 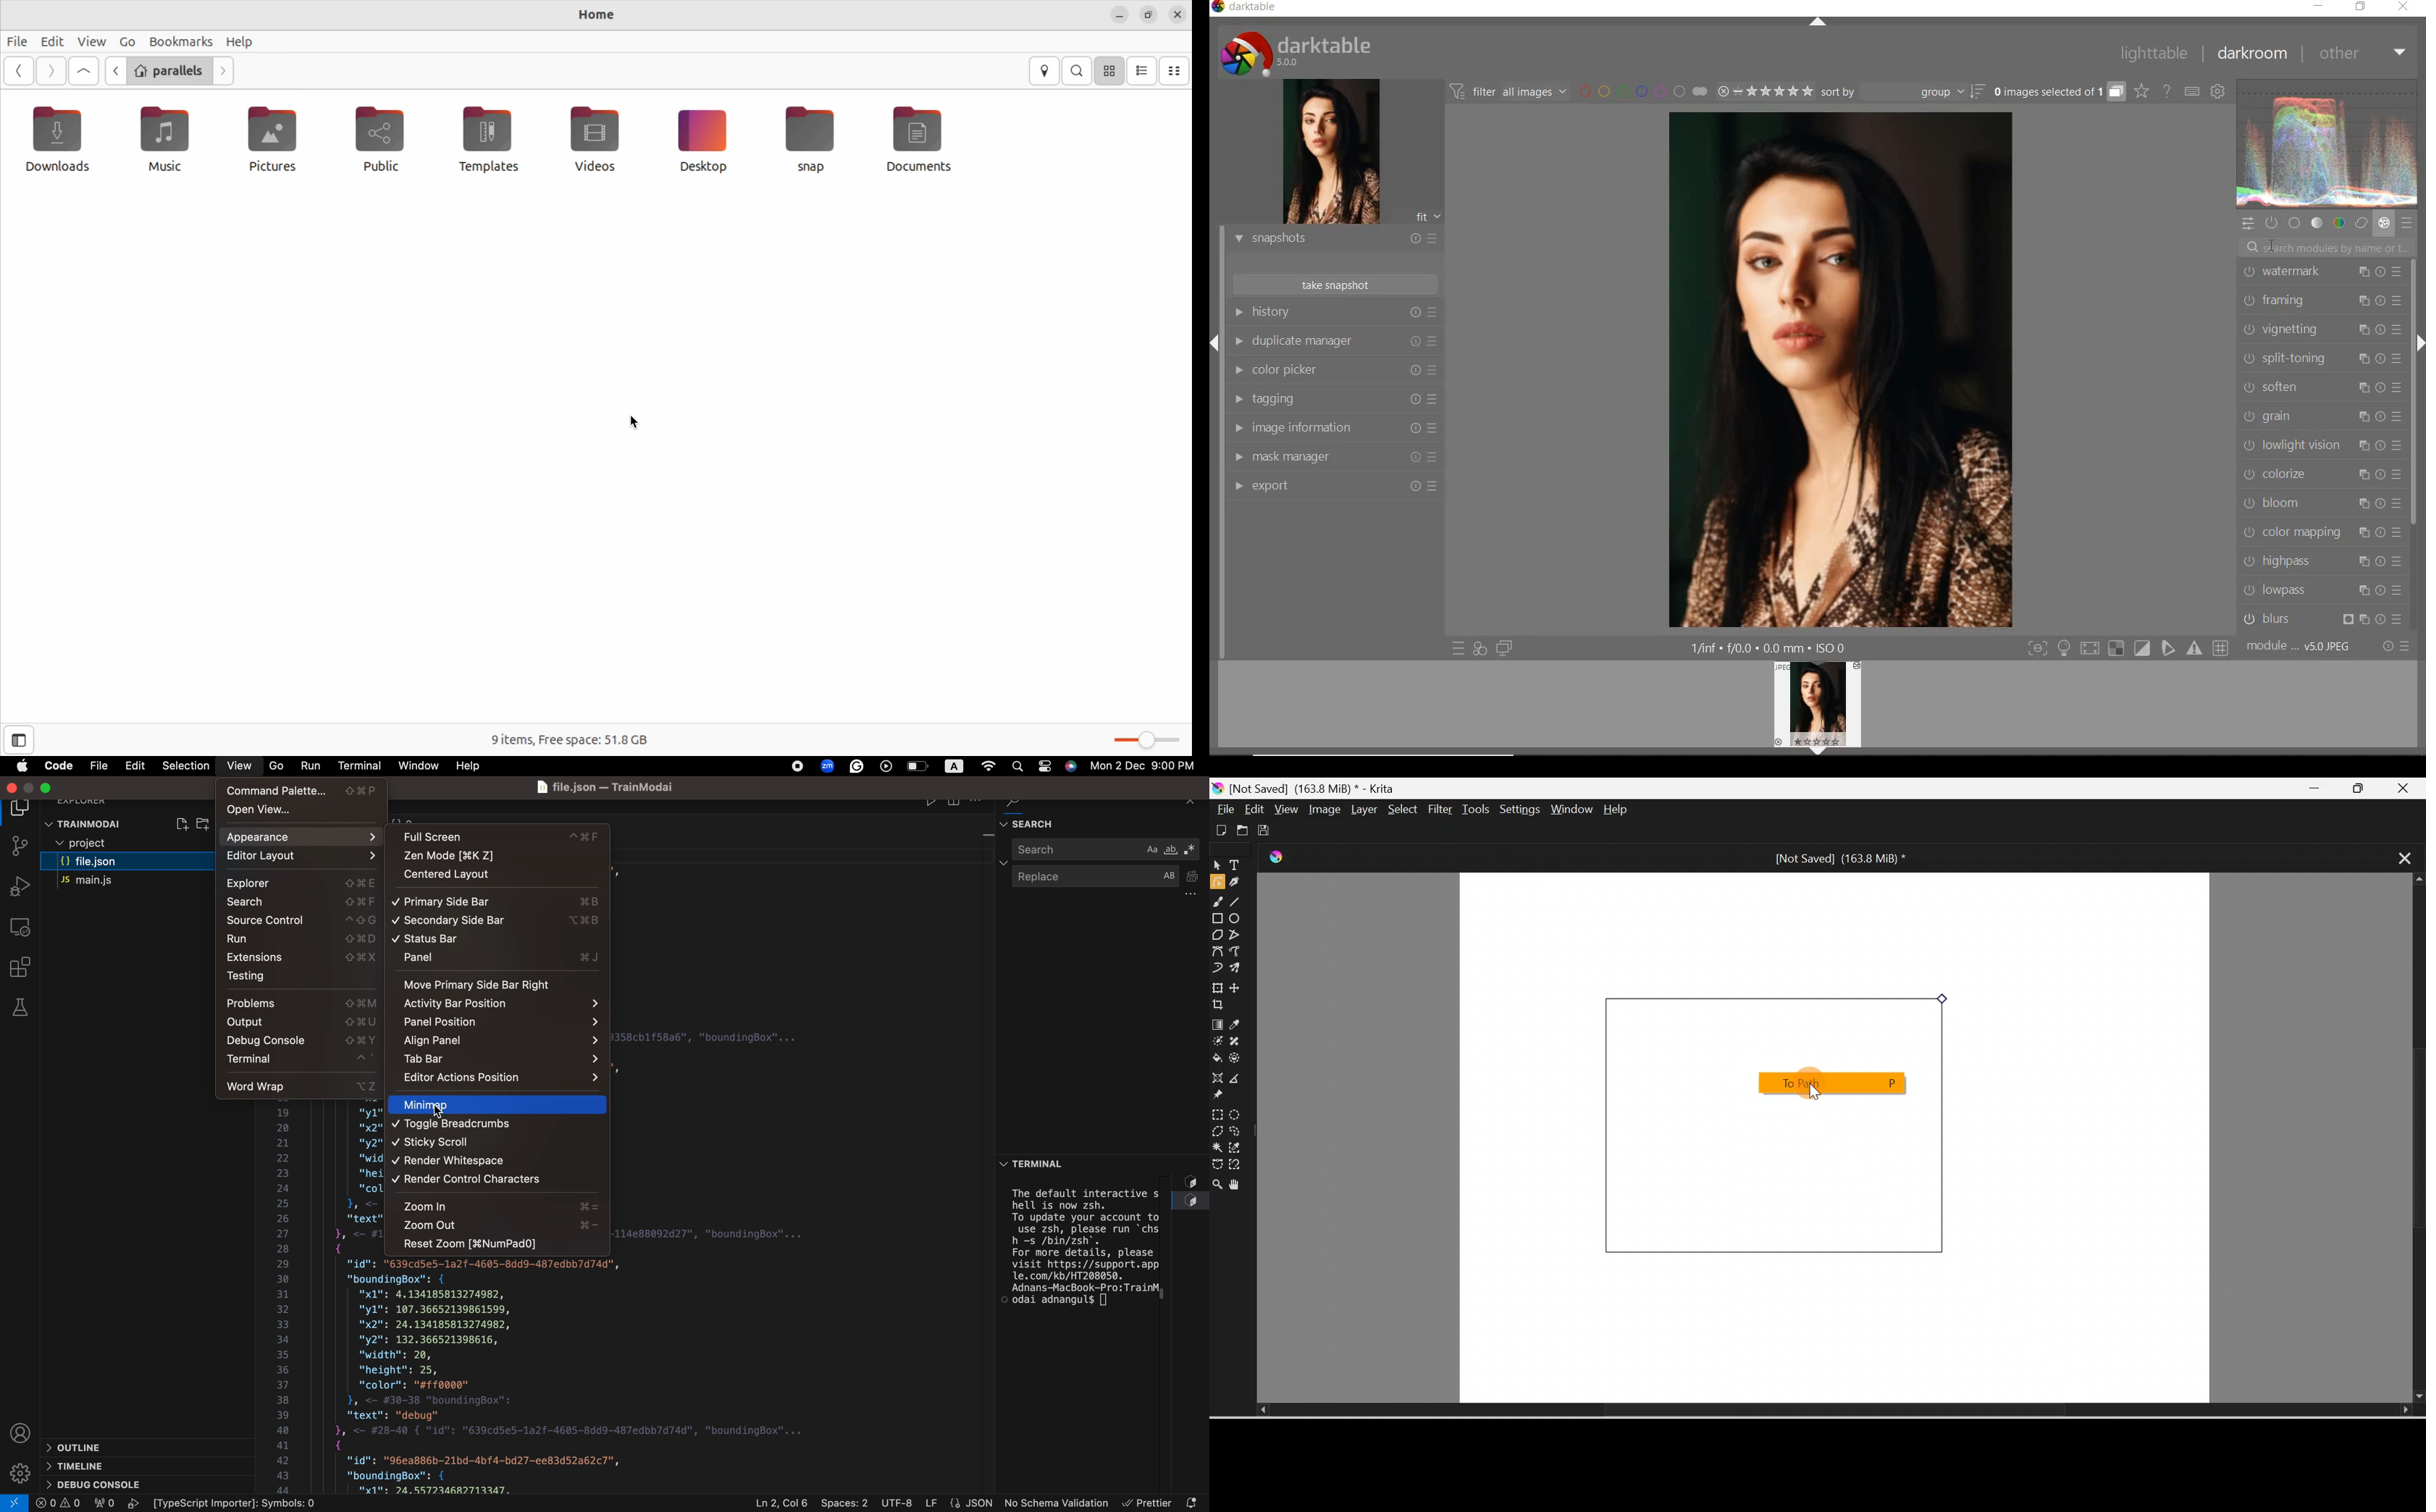 I want to click on file.json, so click(x=126, y=862).